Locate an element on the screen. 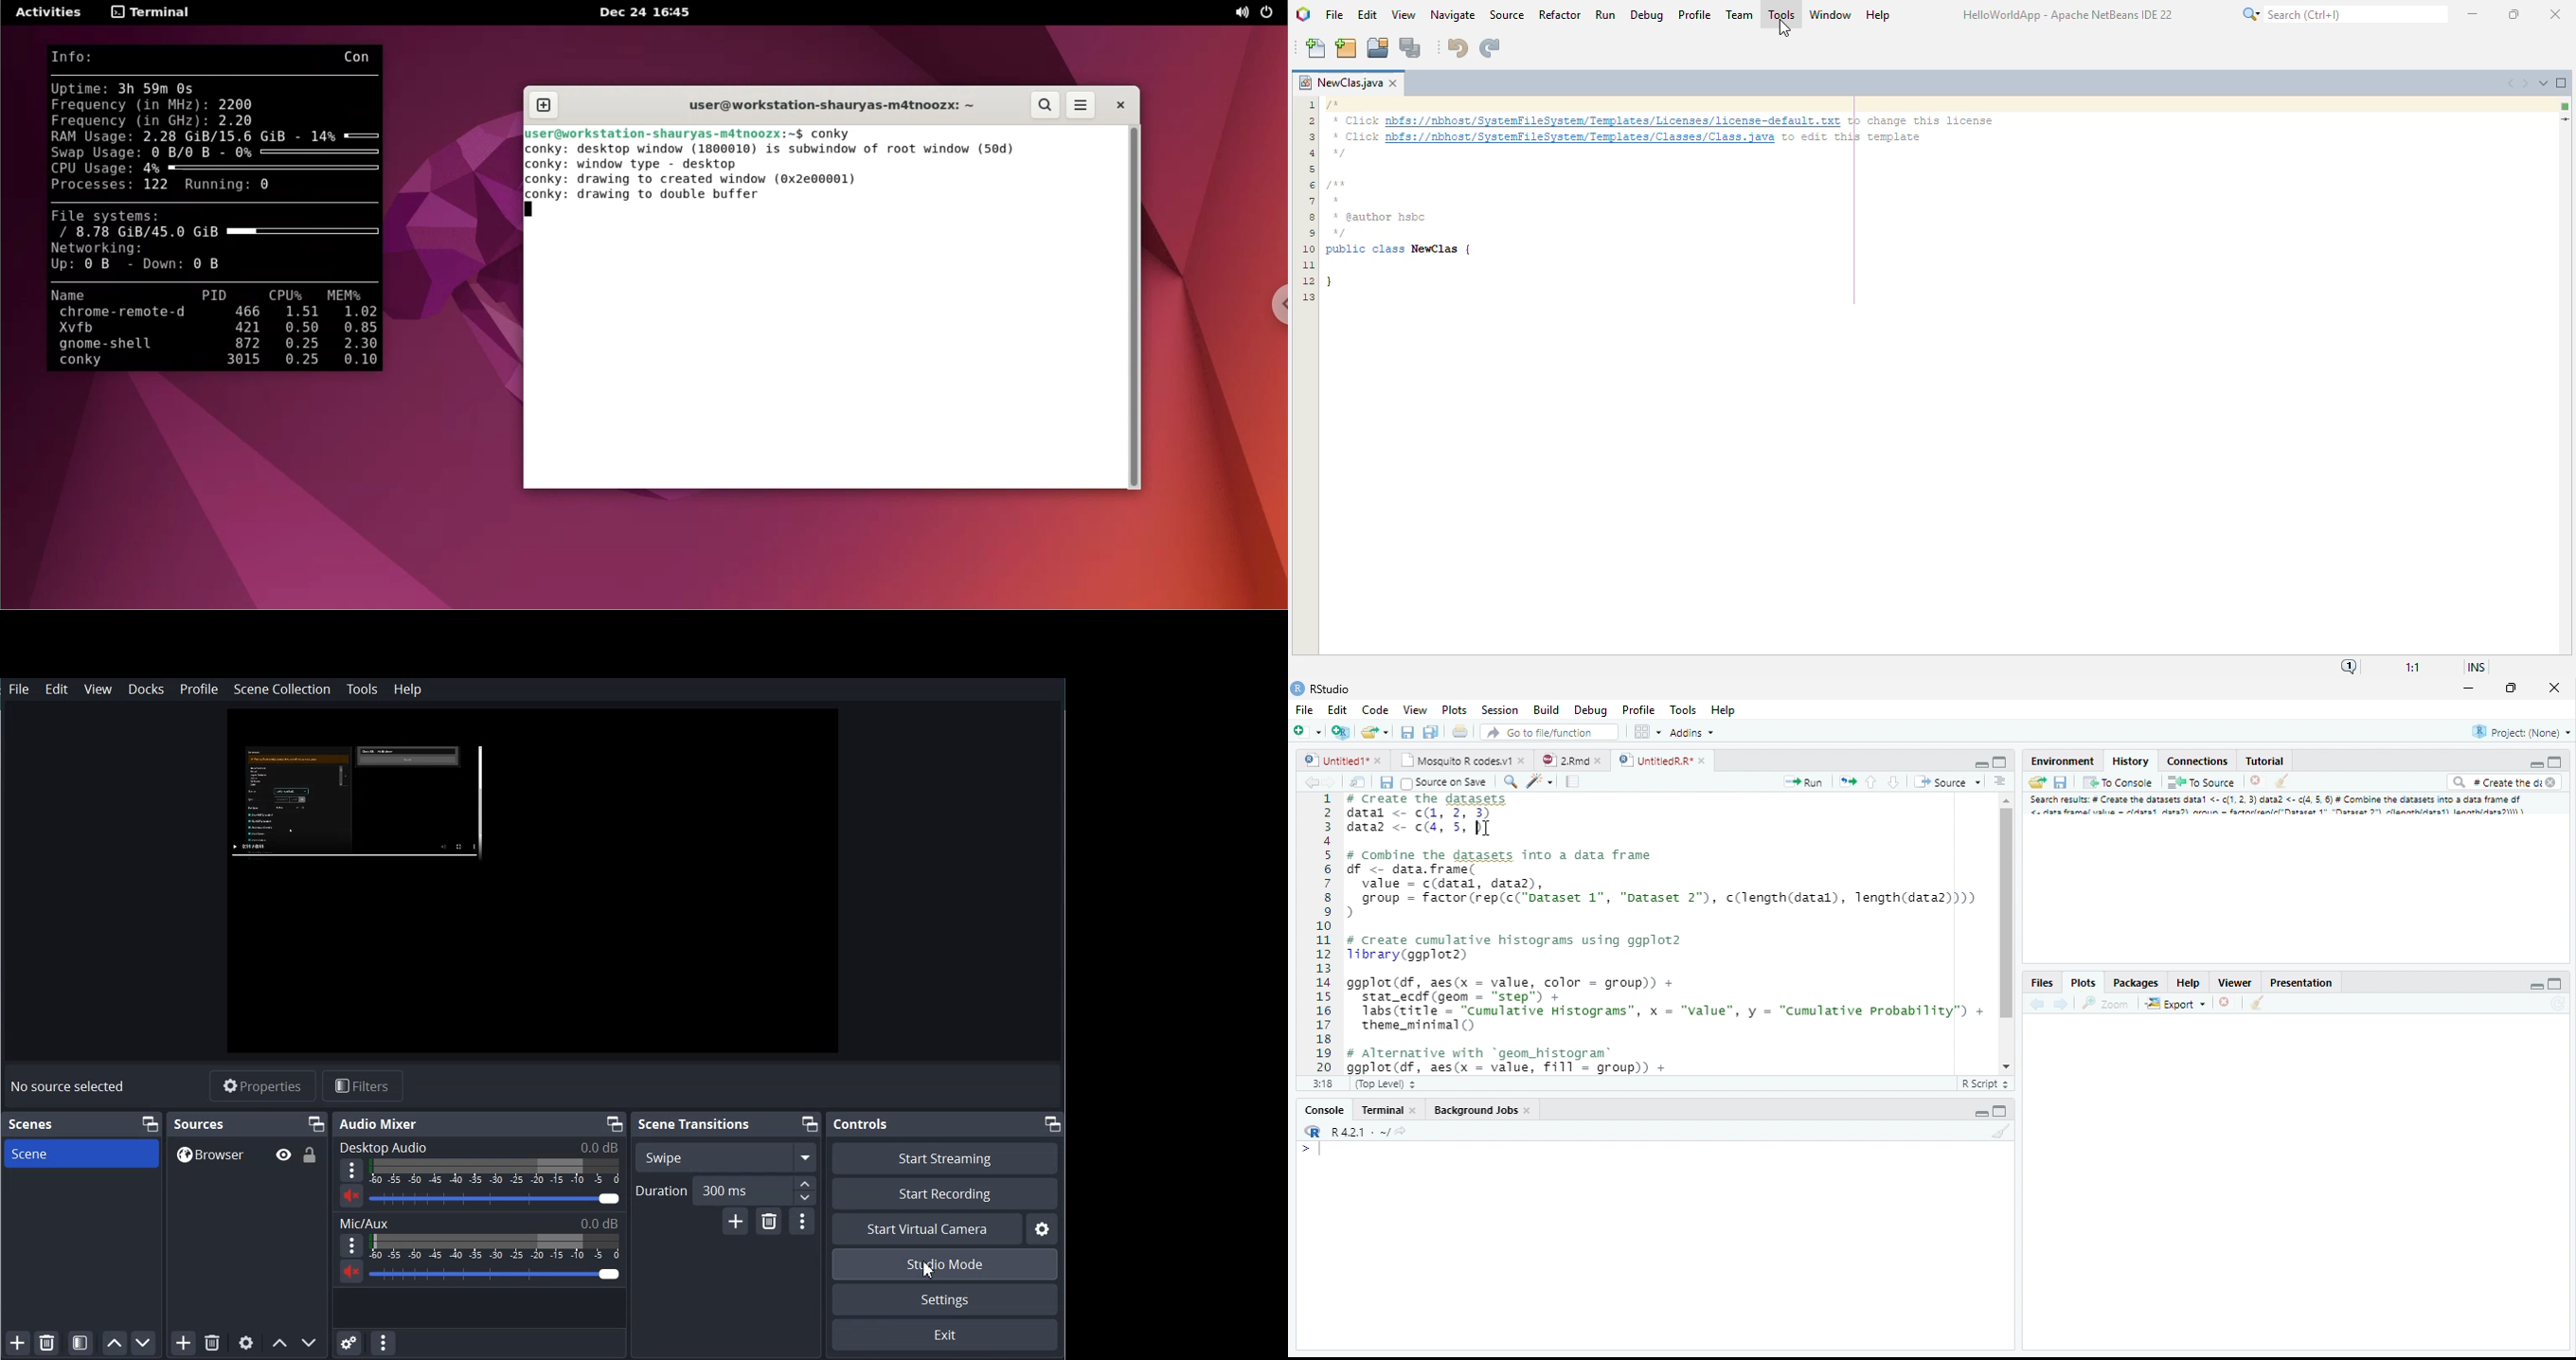 This screenshot has width=2576, height=1372. Minimize is located at coordinates (1980, 1113).